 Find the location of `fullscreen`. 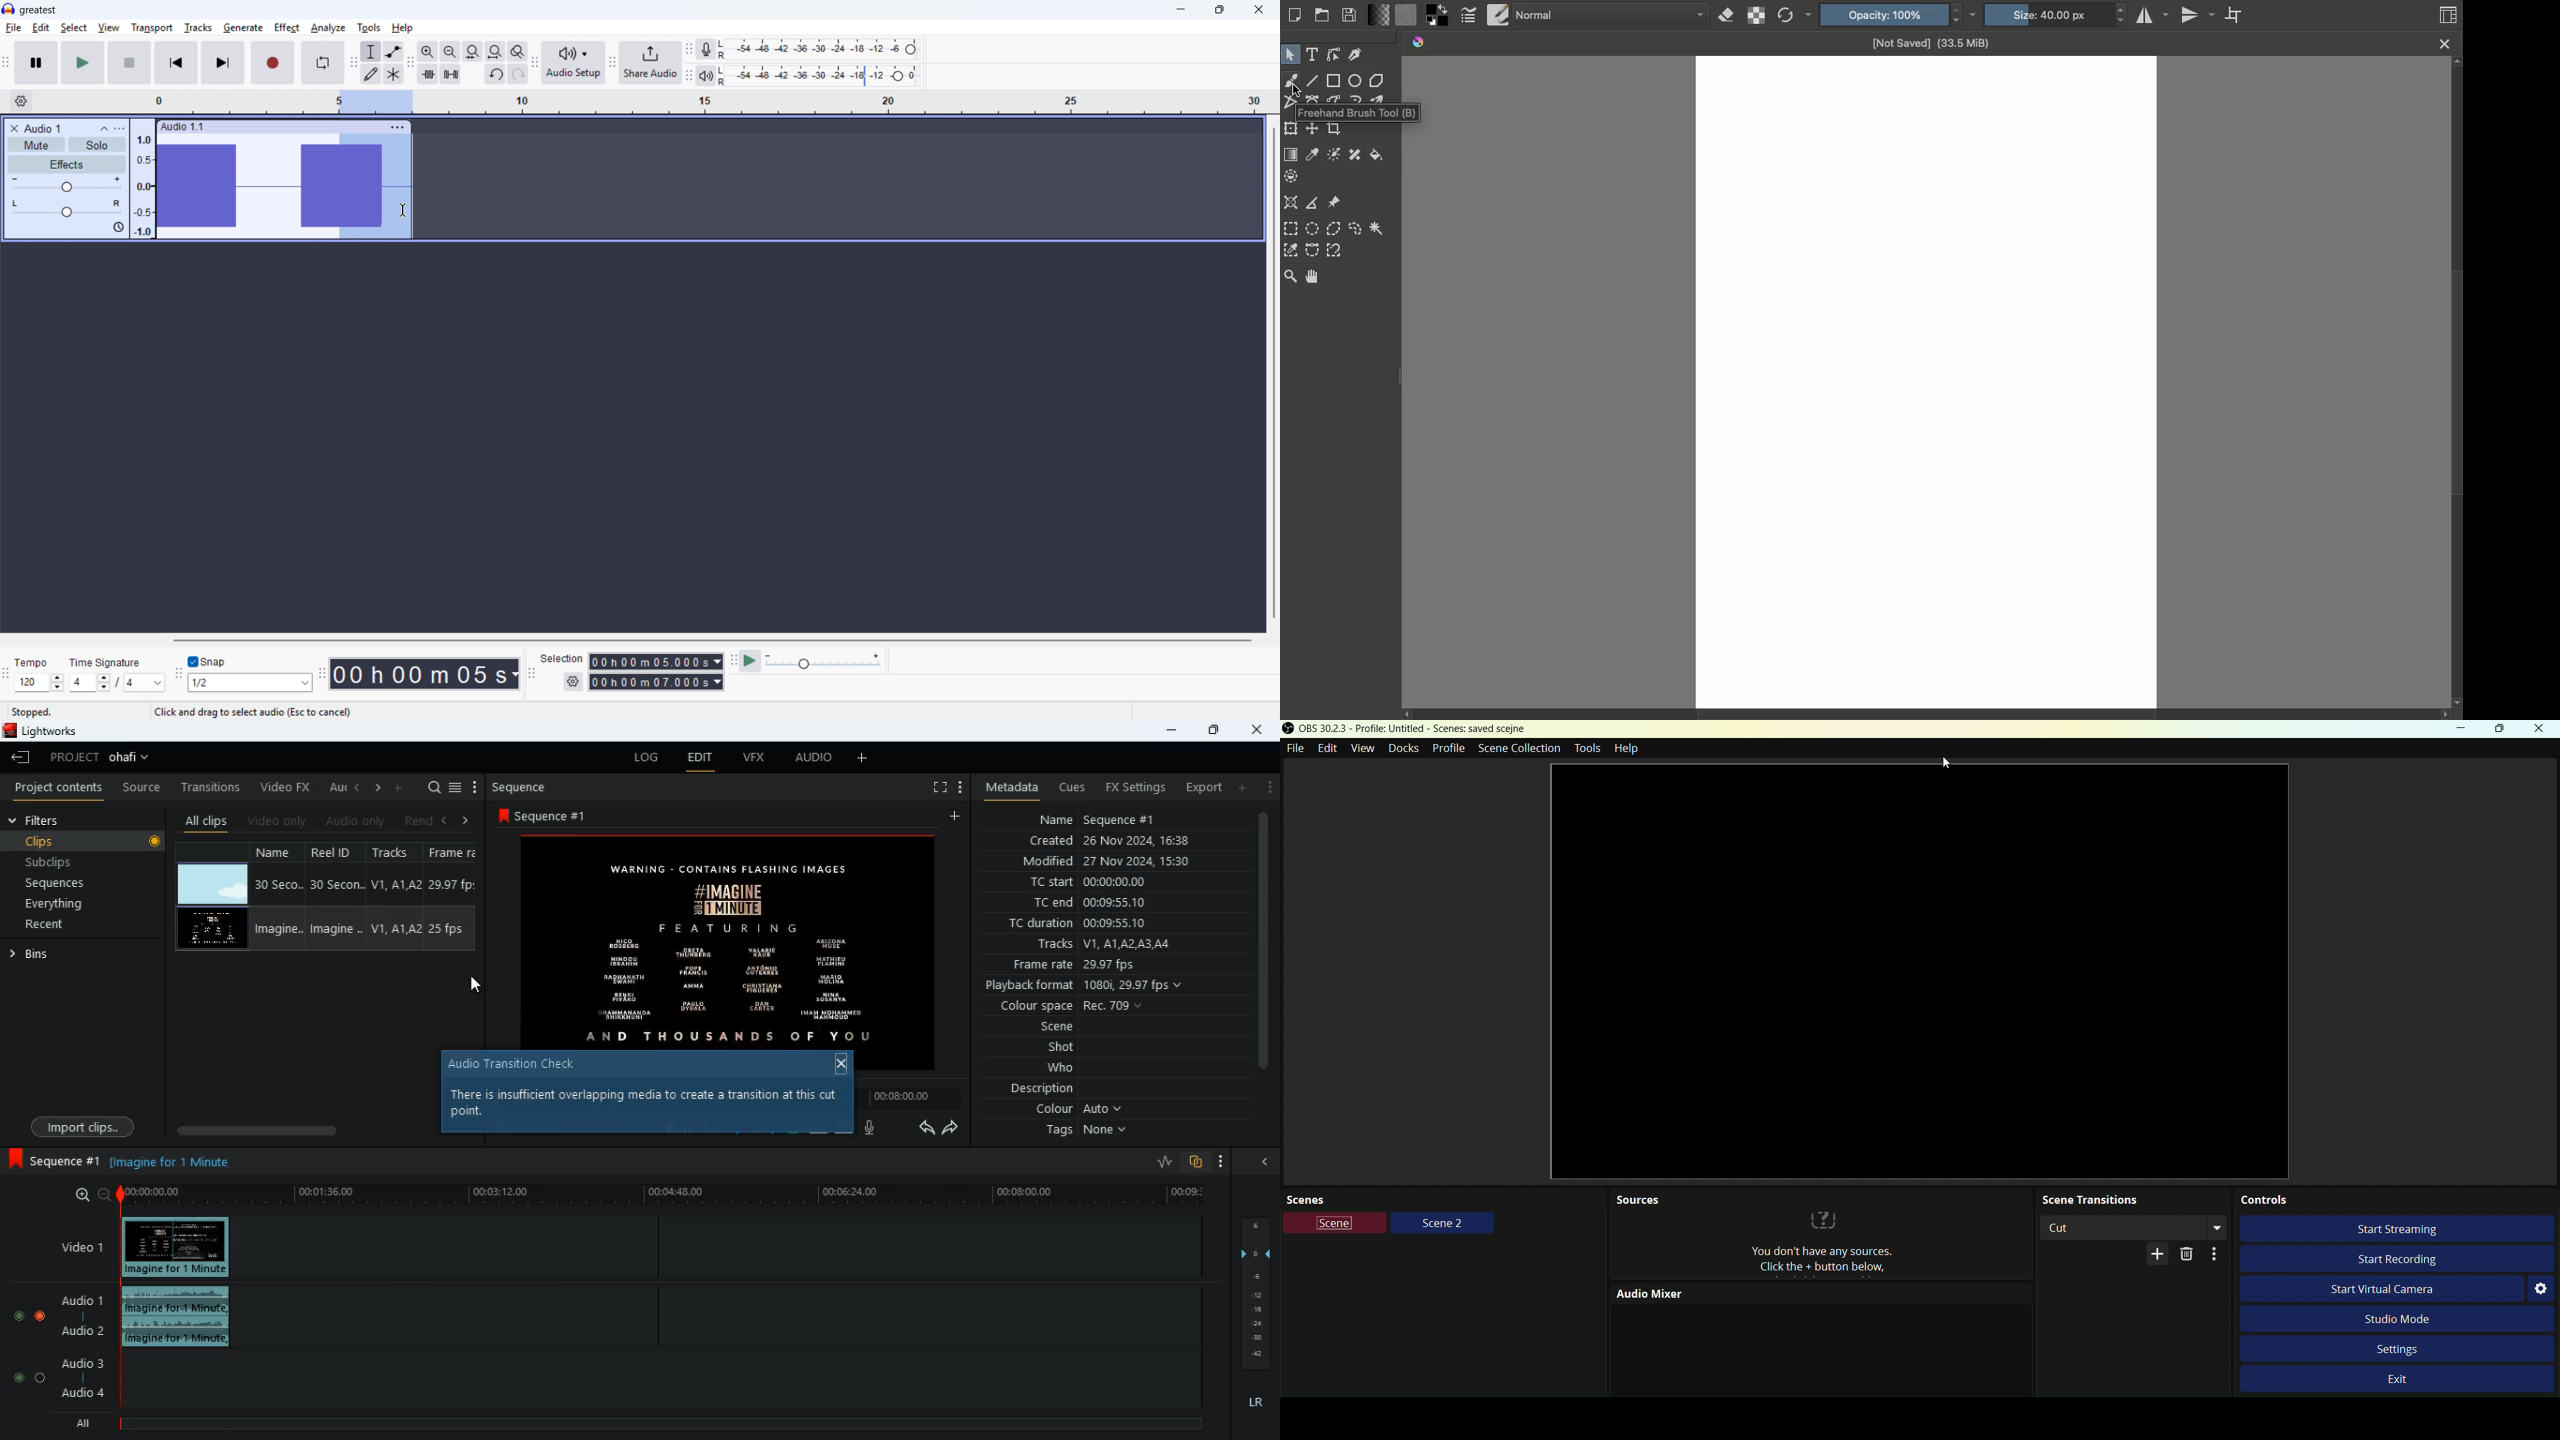

fullscreen is located at coordinates (938, 788).